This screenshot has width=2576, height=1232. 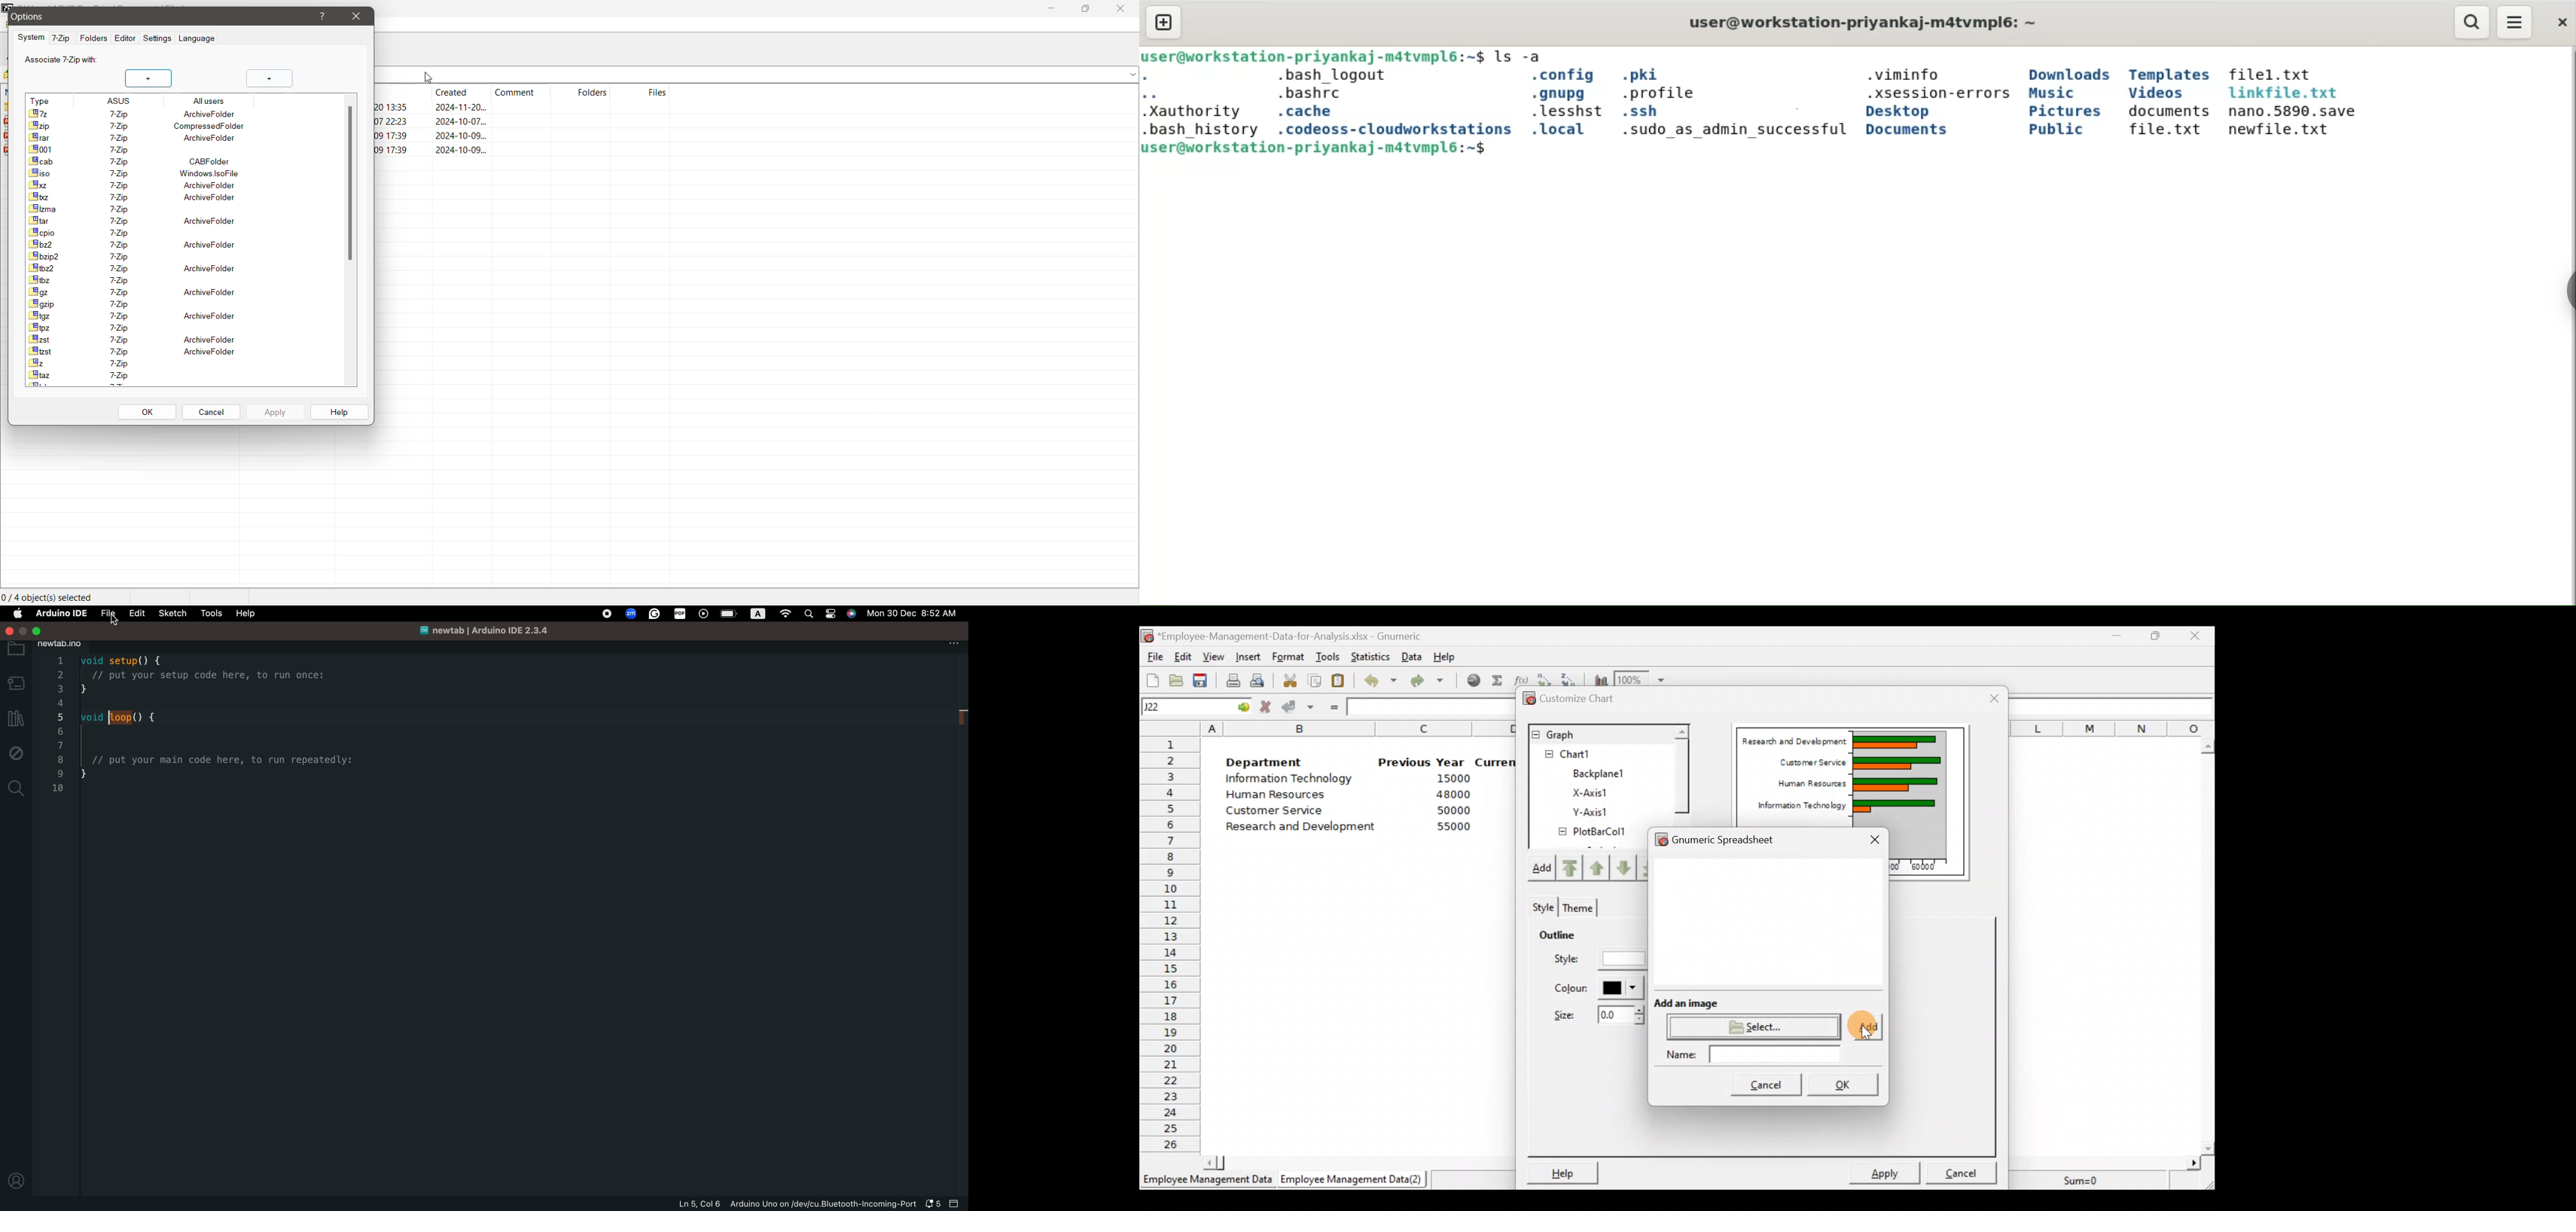 What do you see at coordinates (1593, 1018) in the screenshot?
I see `Size` at bounding box center [1593, 1018].